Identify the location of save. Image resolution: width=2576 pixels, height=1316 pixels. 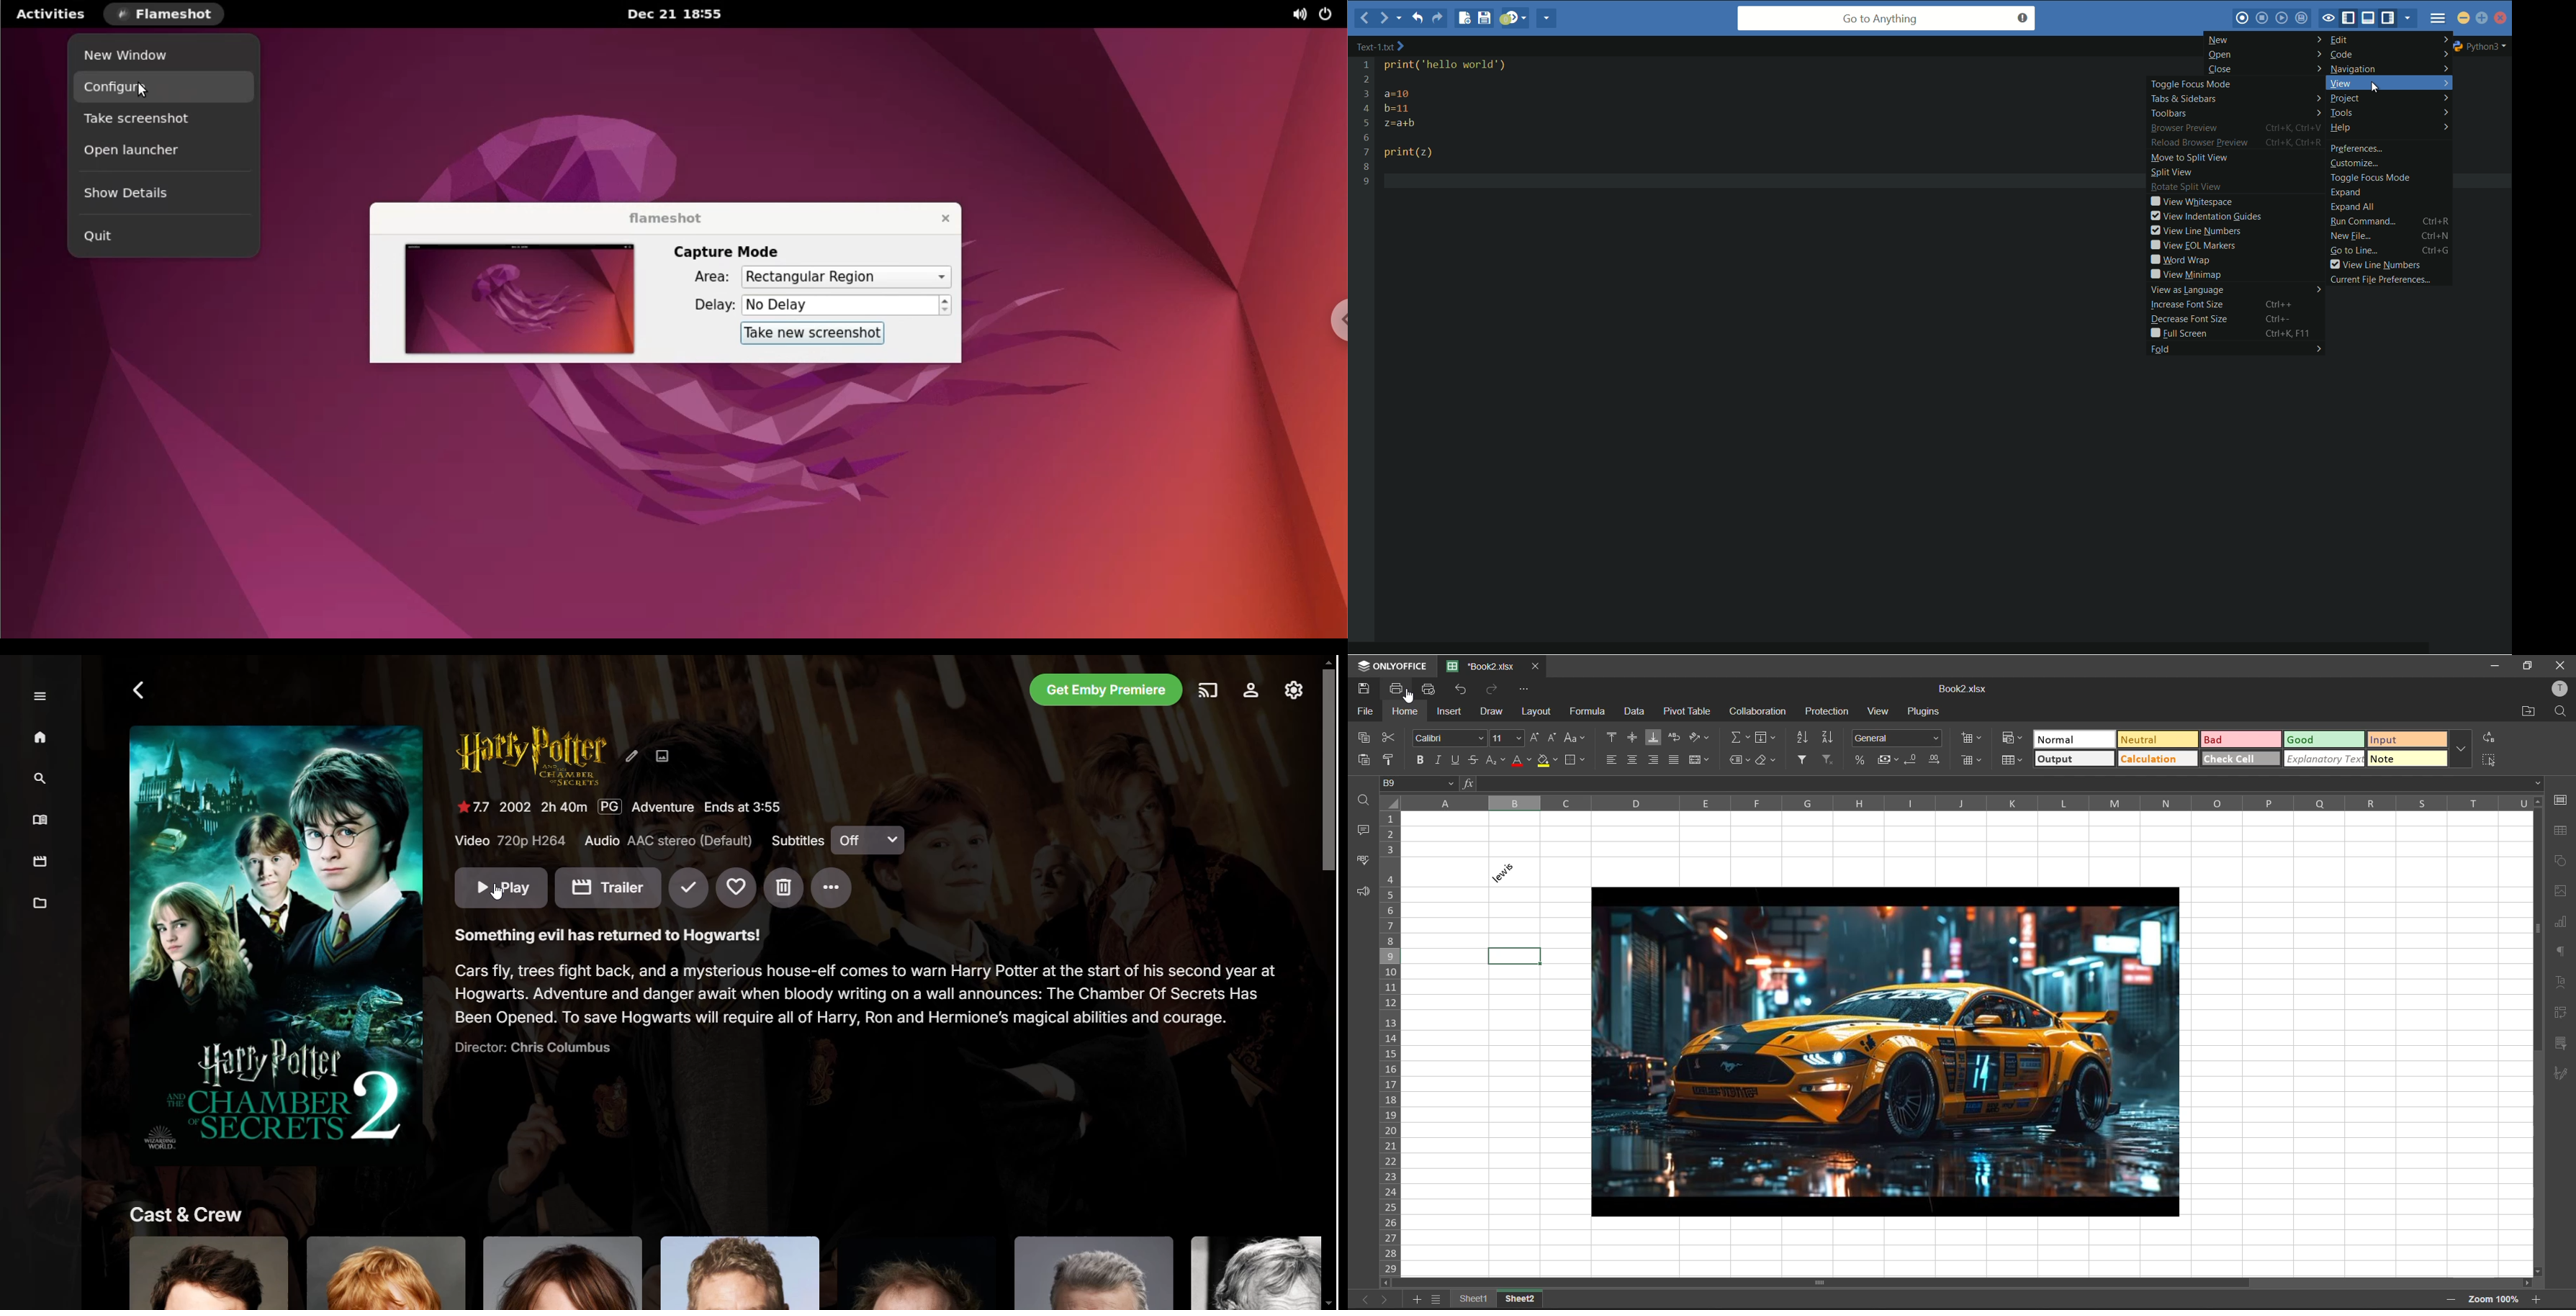
(1368, 688).